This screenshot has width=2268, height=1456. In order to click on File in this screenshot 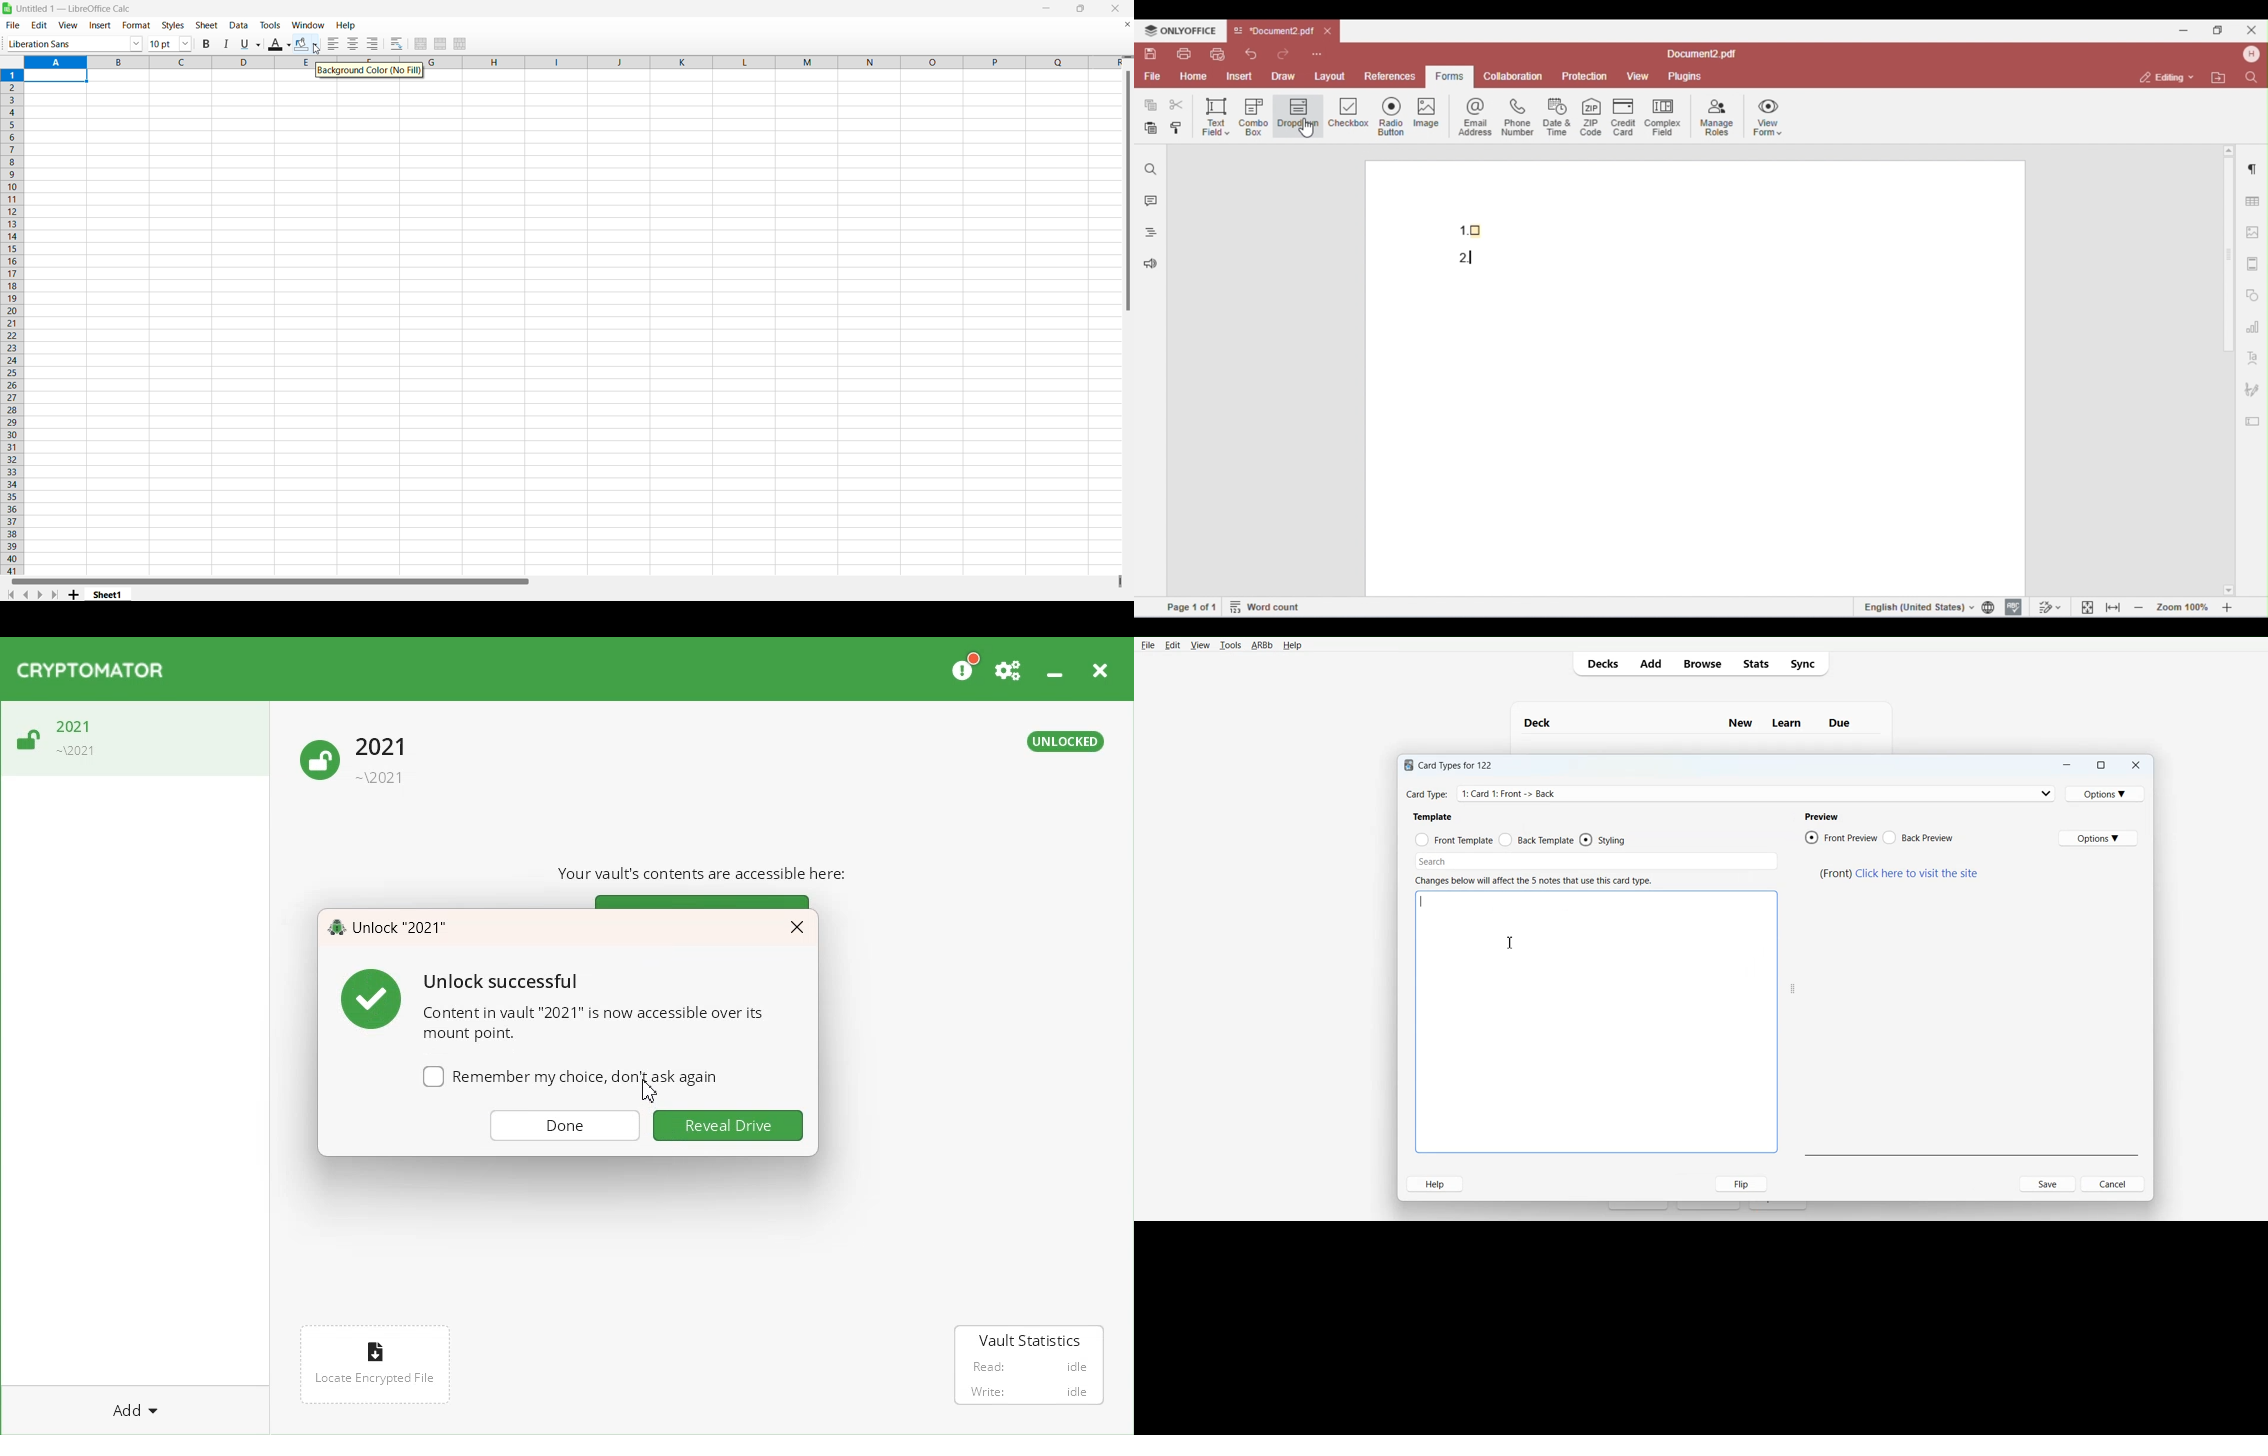, I will do `click(1148, 645)`.